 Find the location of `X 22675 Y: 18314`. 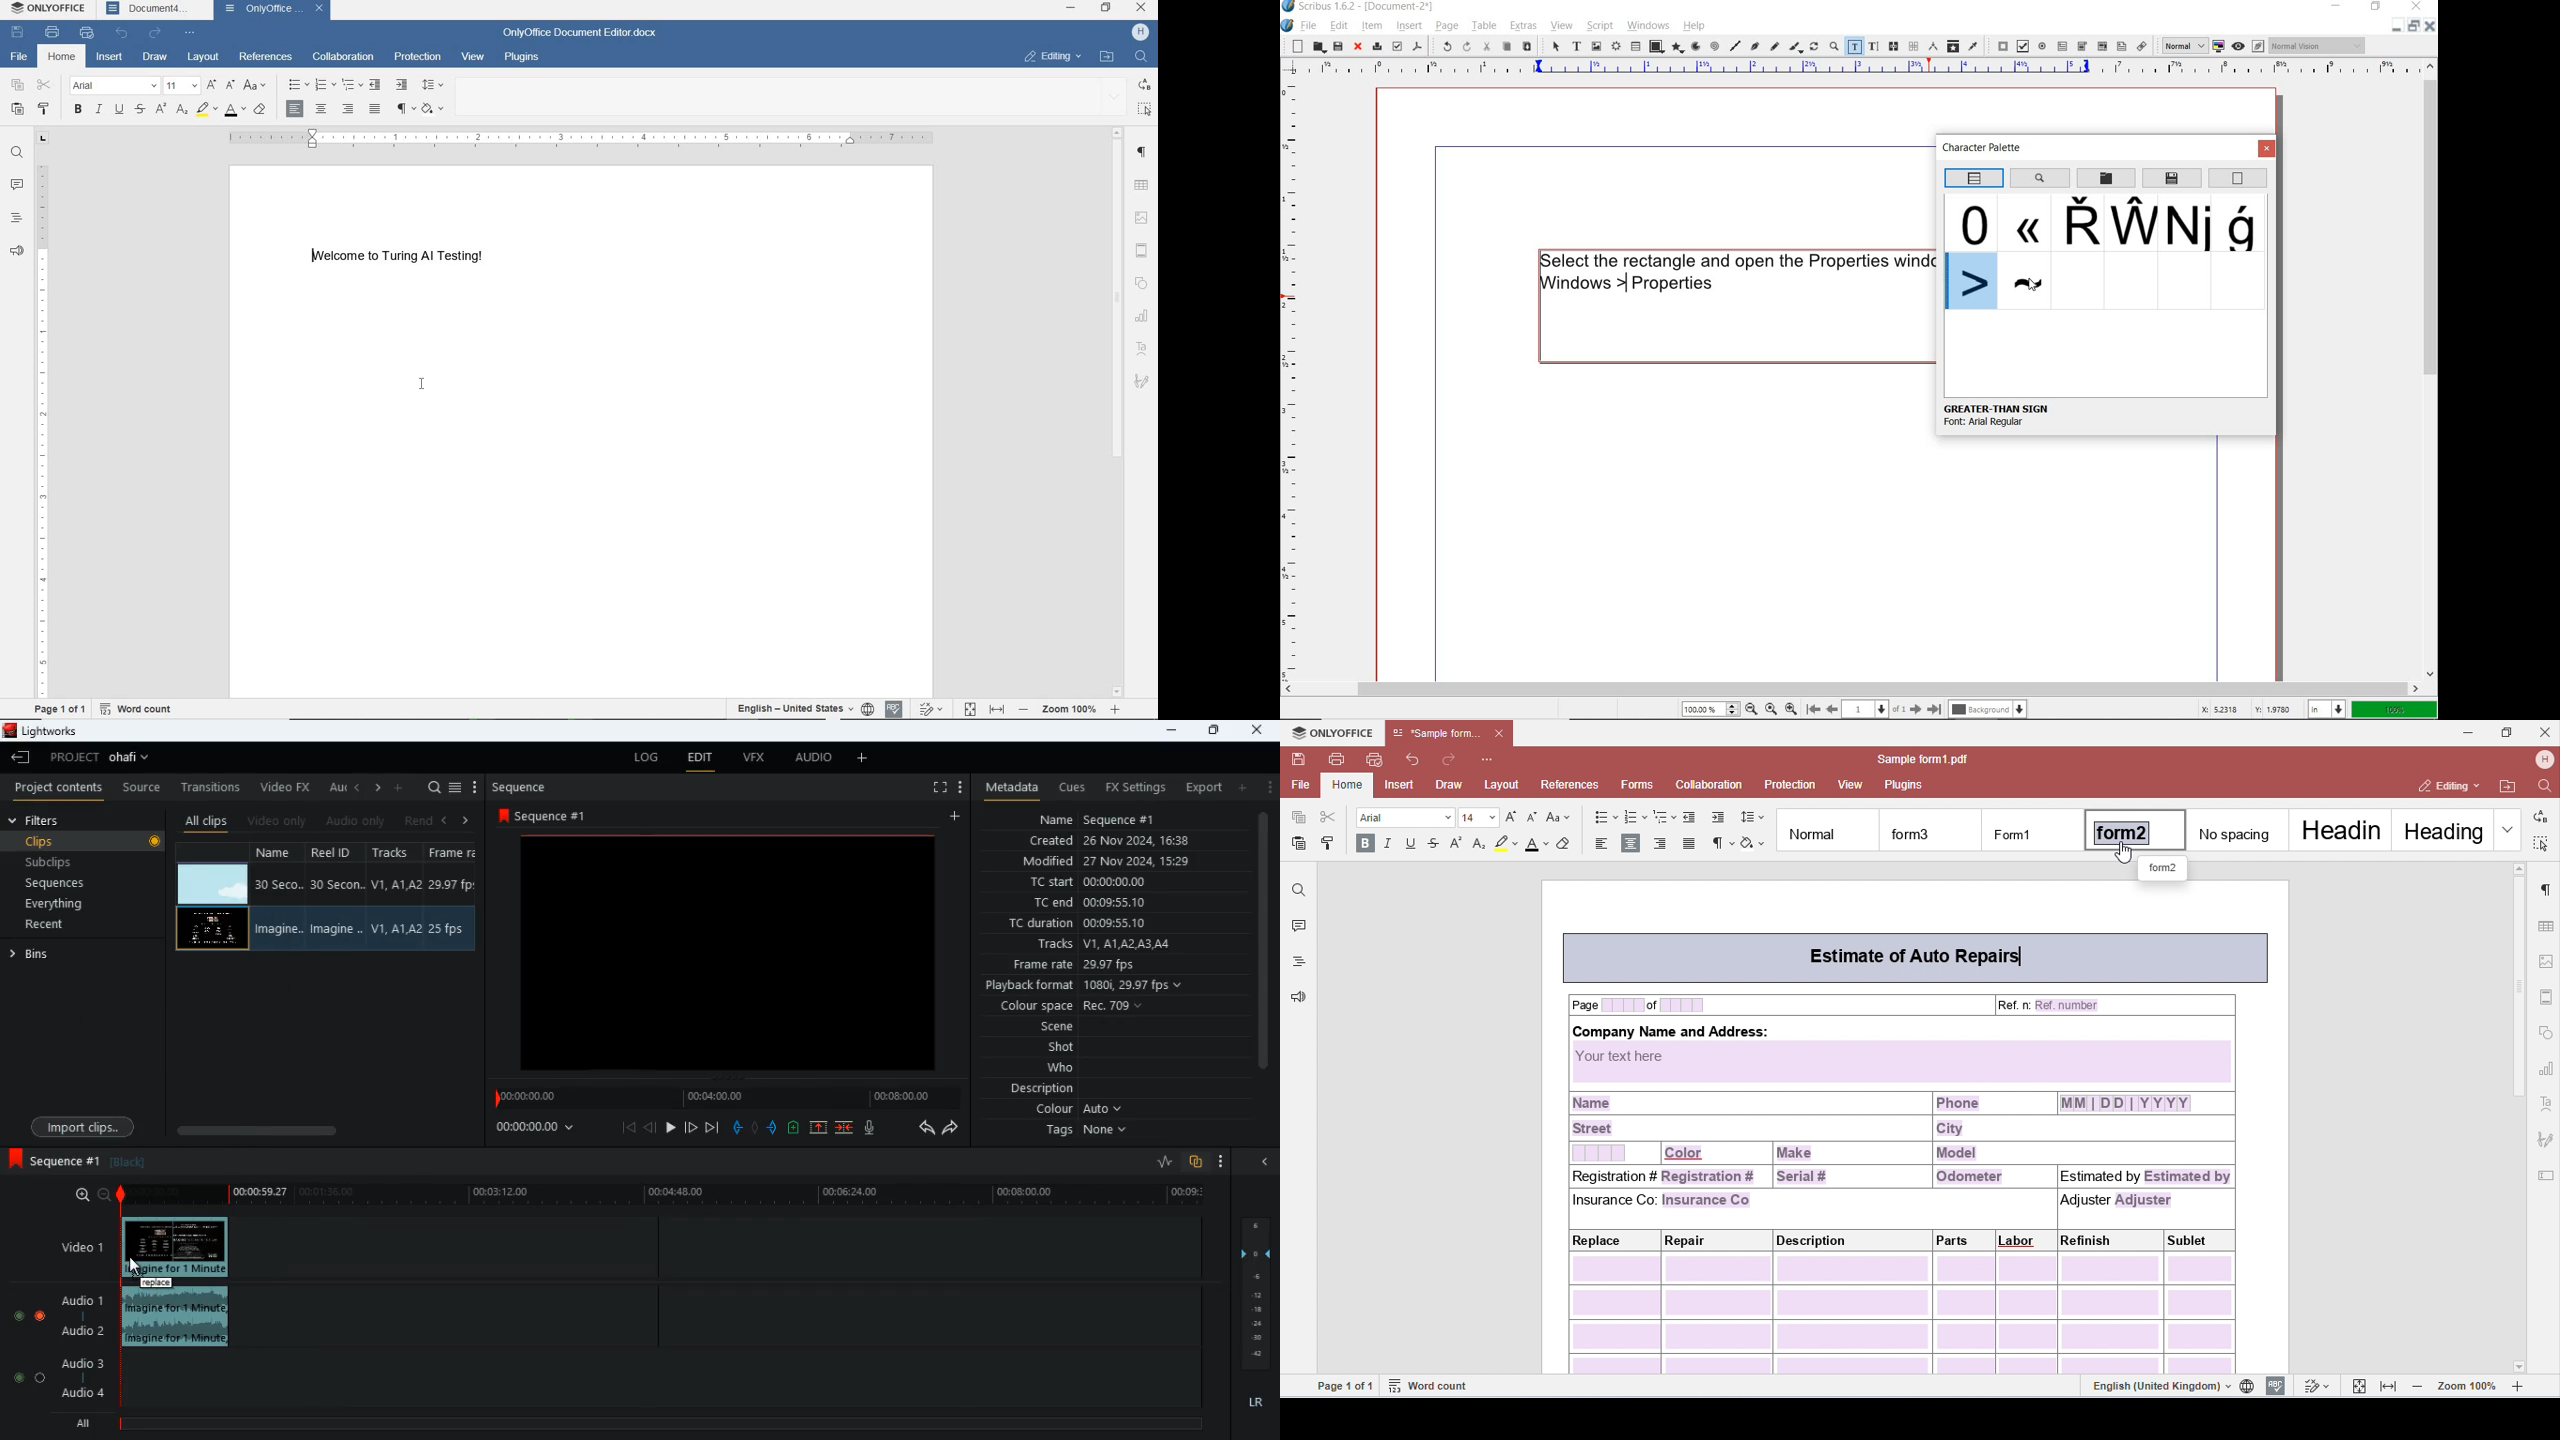

X 22675 Y: 18314 is located at coordinates (2246, 707).